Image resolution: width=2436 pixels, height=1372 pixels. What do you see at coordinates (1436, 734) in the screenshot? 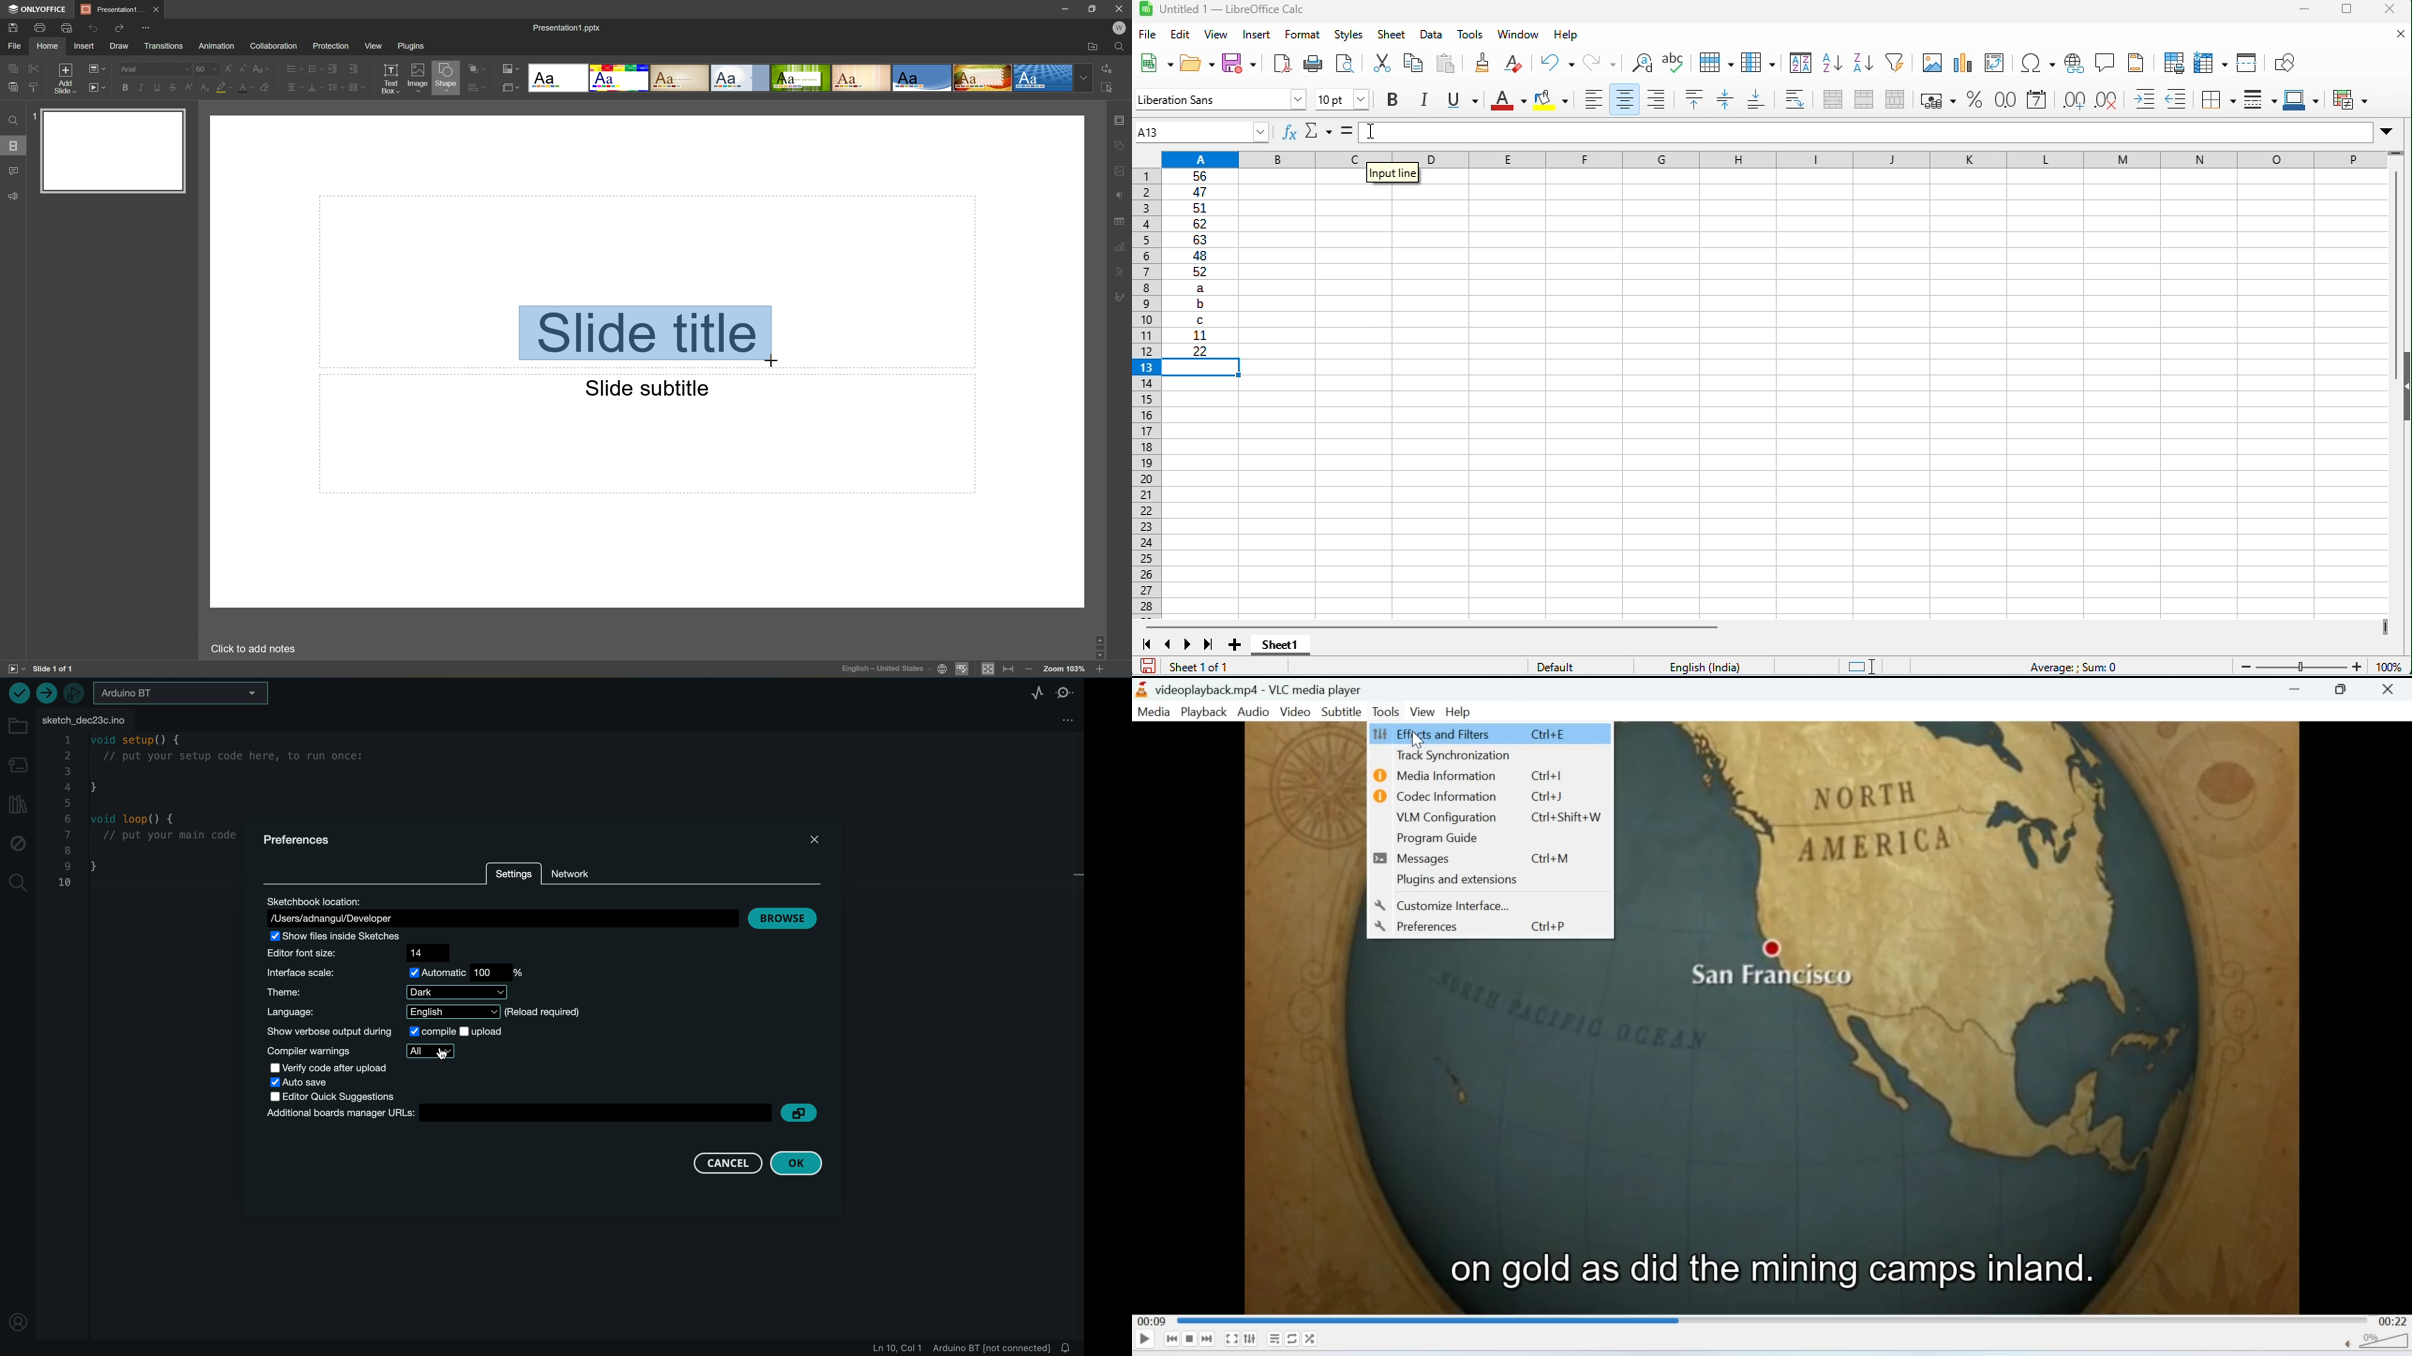
I see `Effects and Filters` at bounding box center [1436, 734].